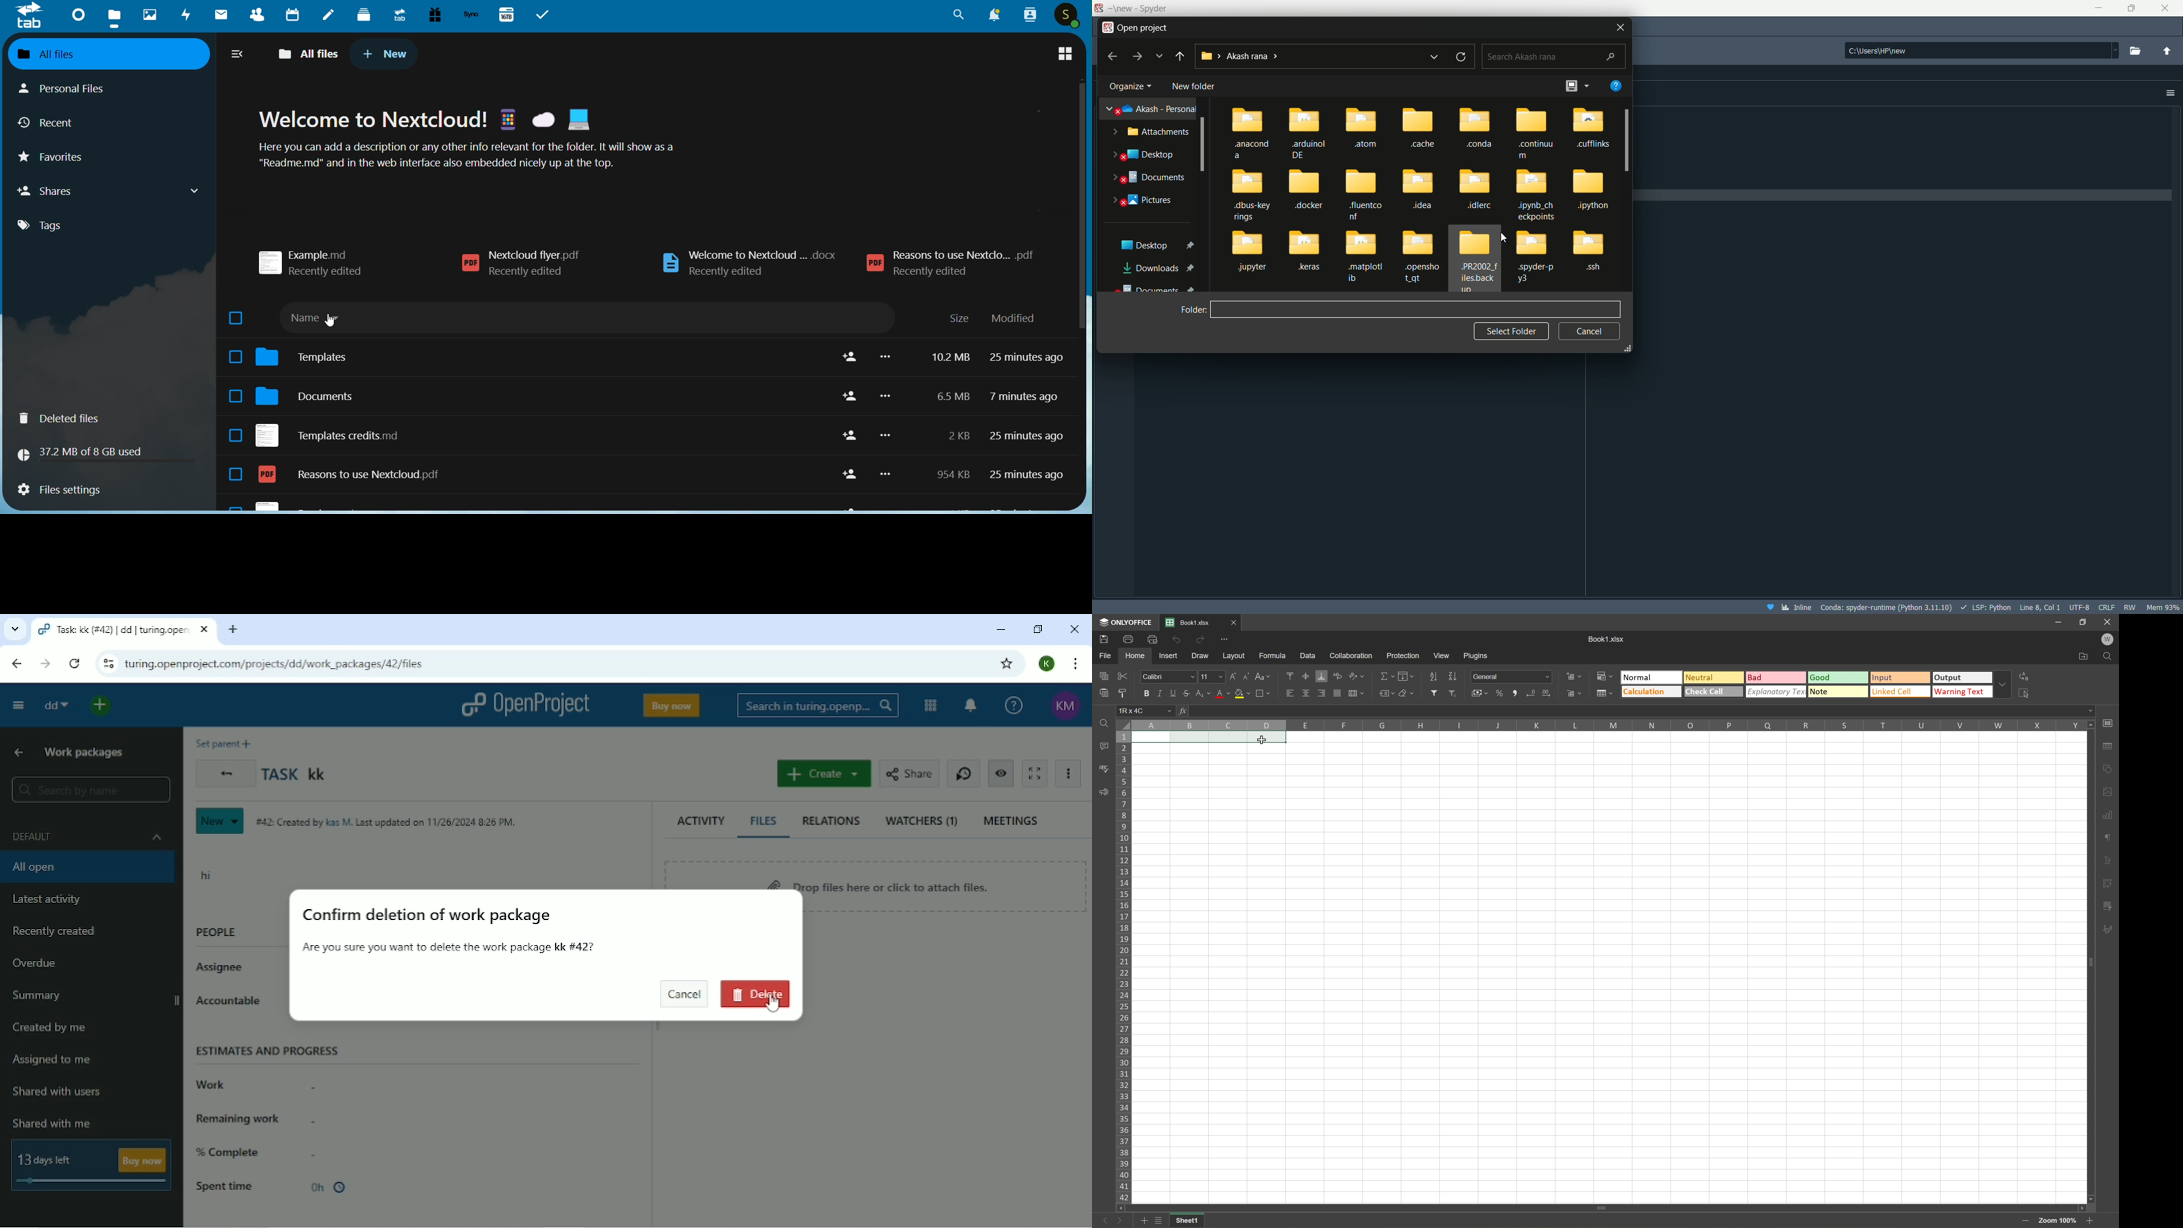 The image size is (2184, 1232). What do you see at coordinates (1188, 623) in the screenshot?
I see `Book1.xlsx` at bounding box center [1188, 623].